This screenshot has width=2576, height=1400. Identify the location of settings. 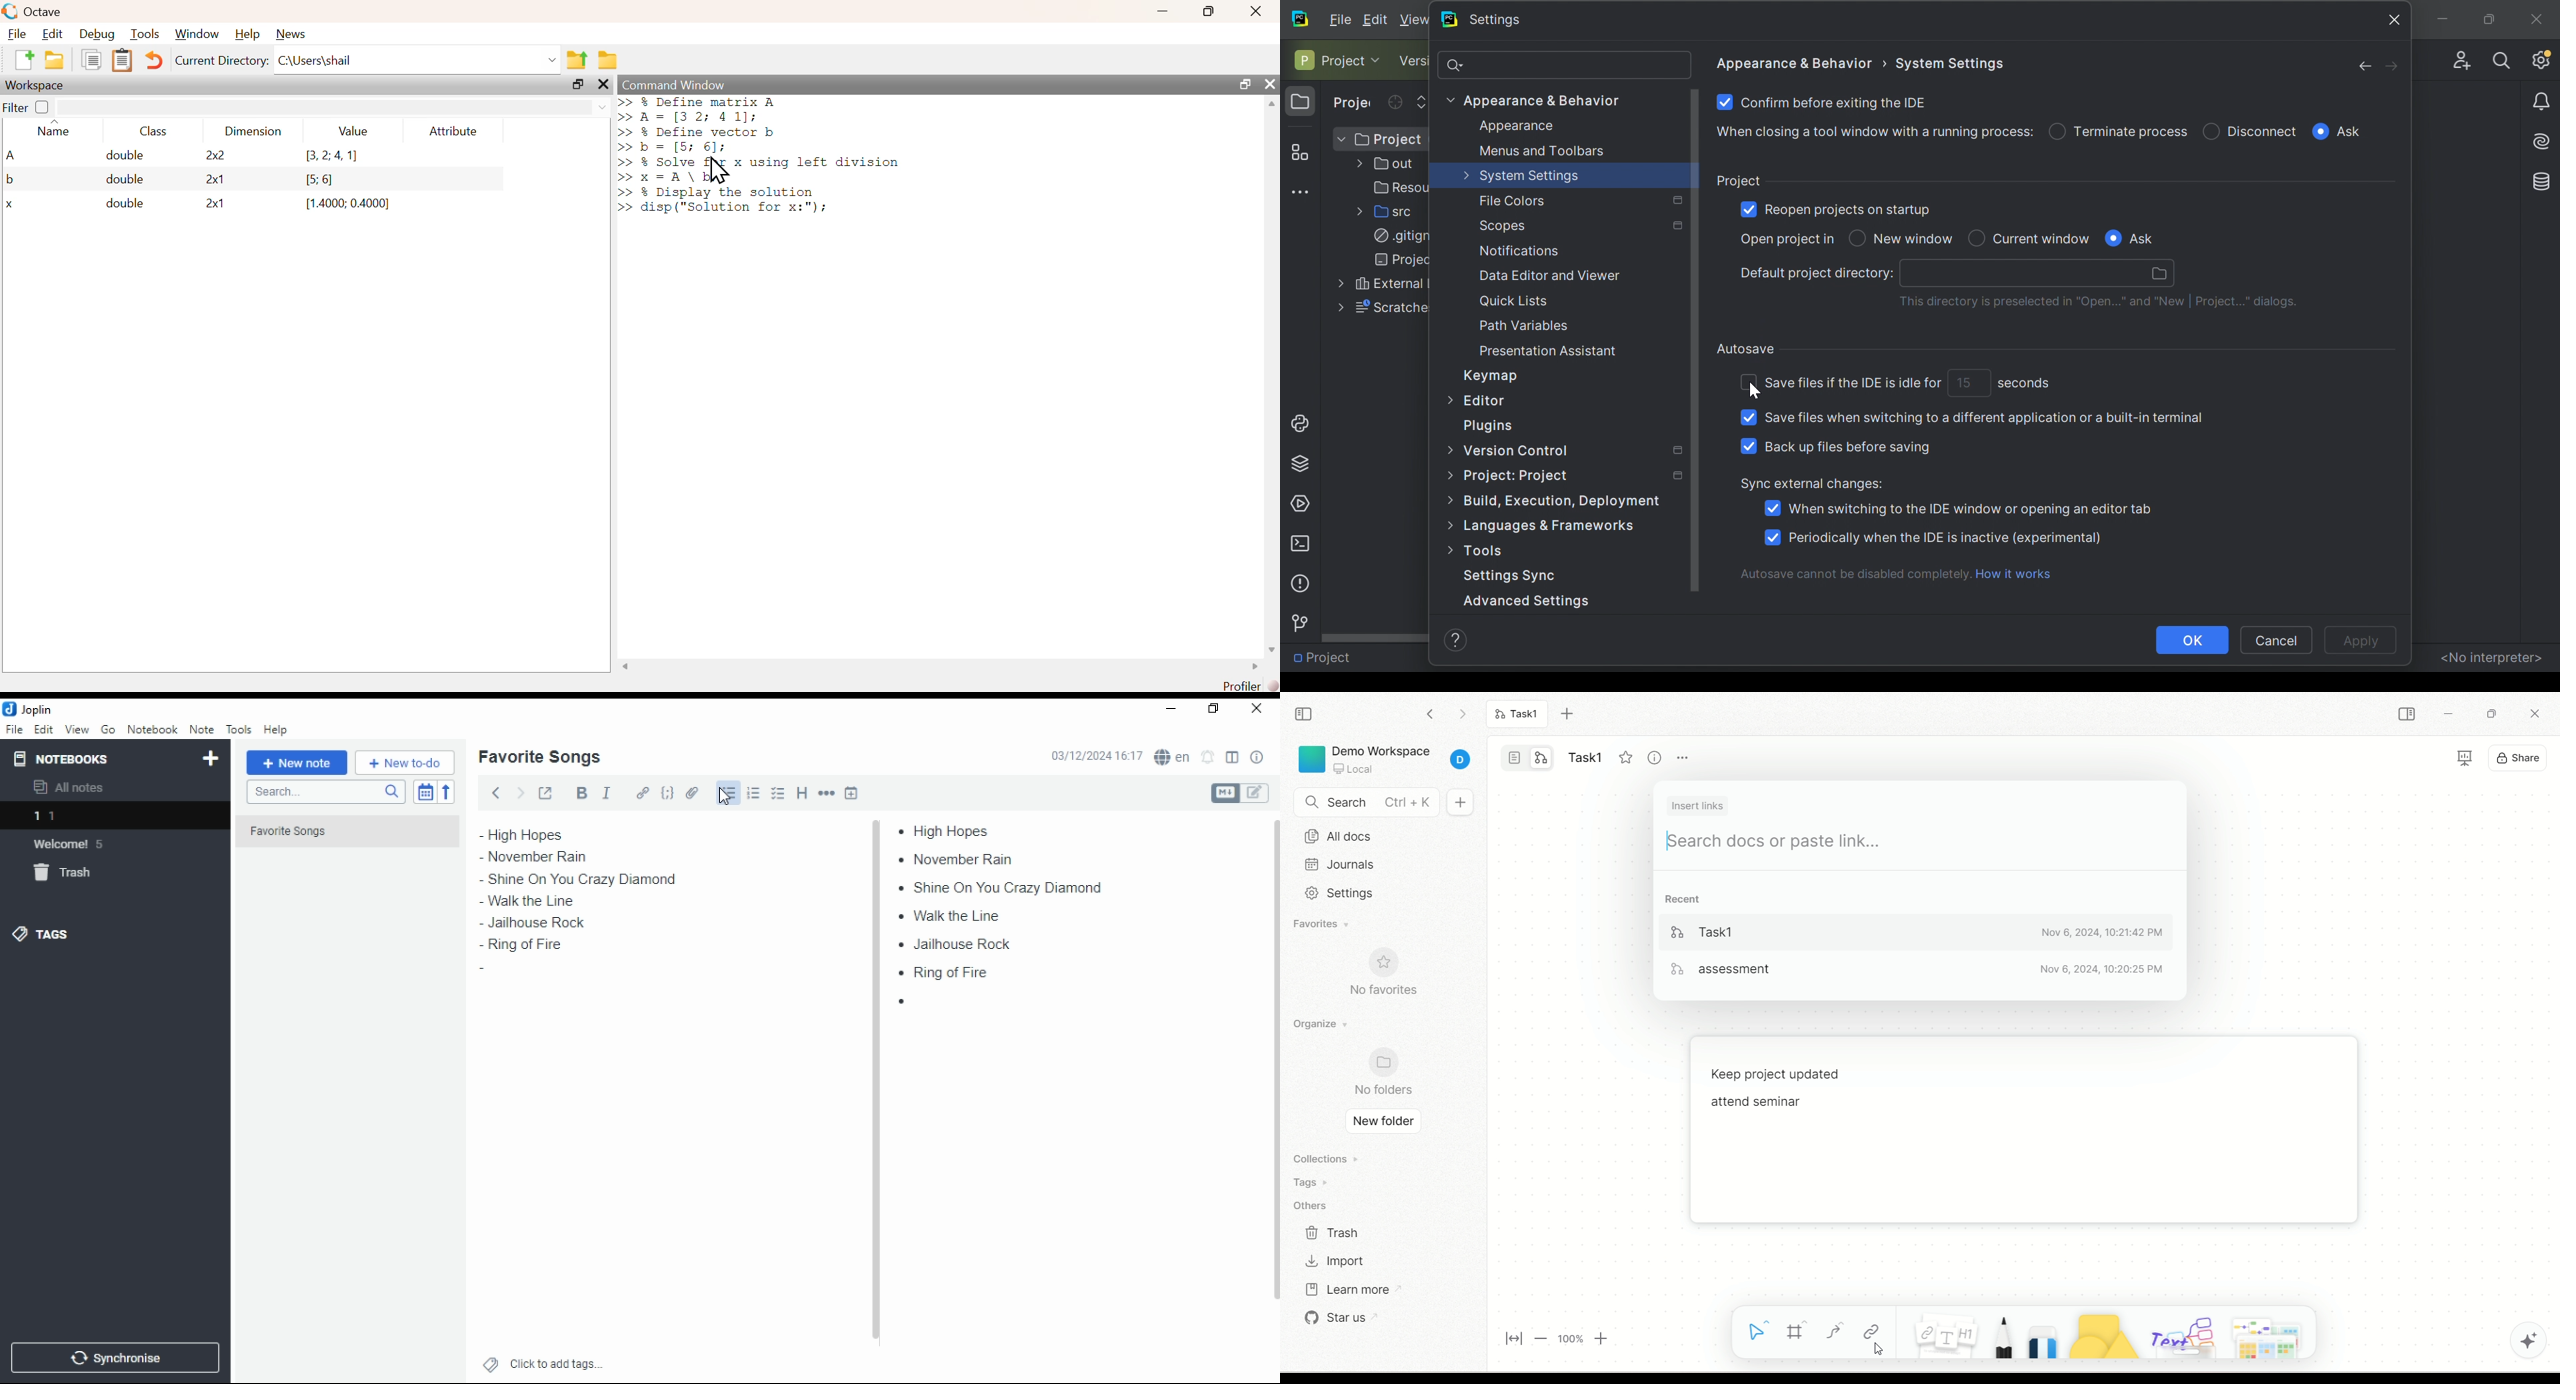
(1373, 892).